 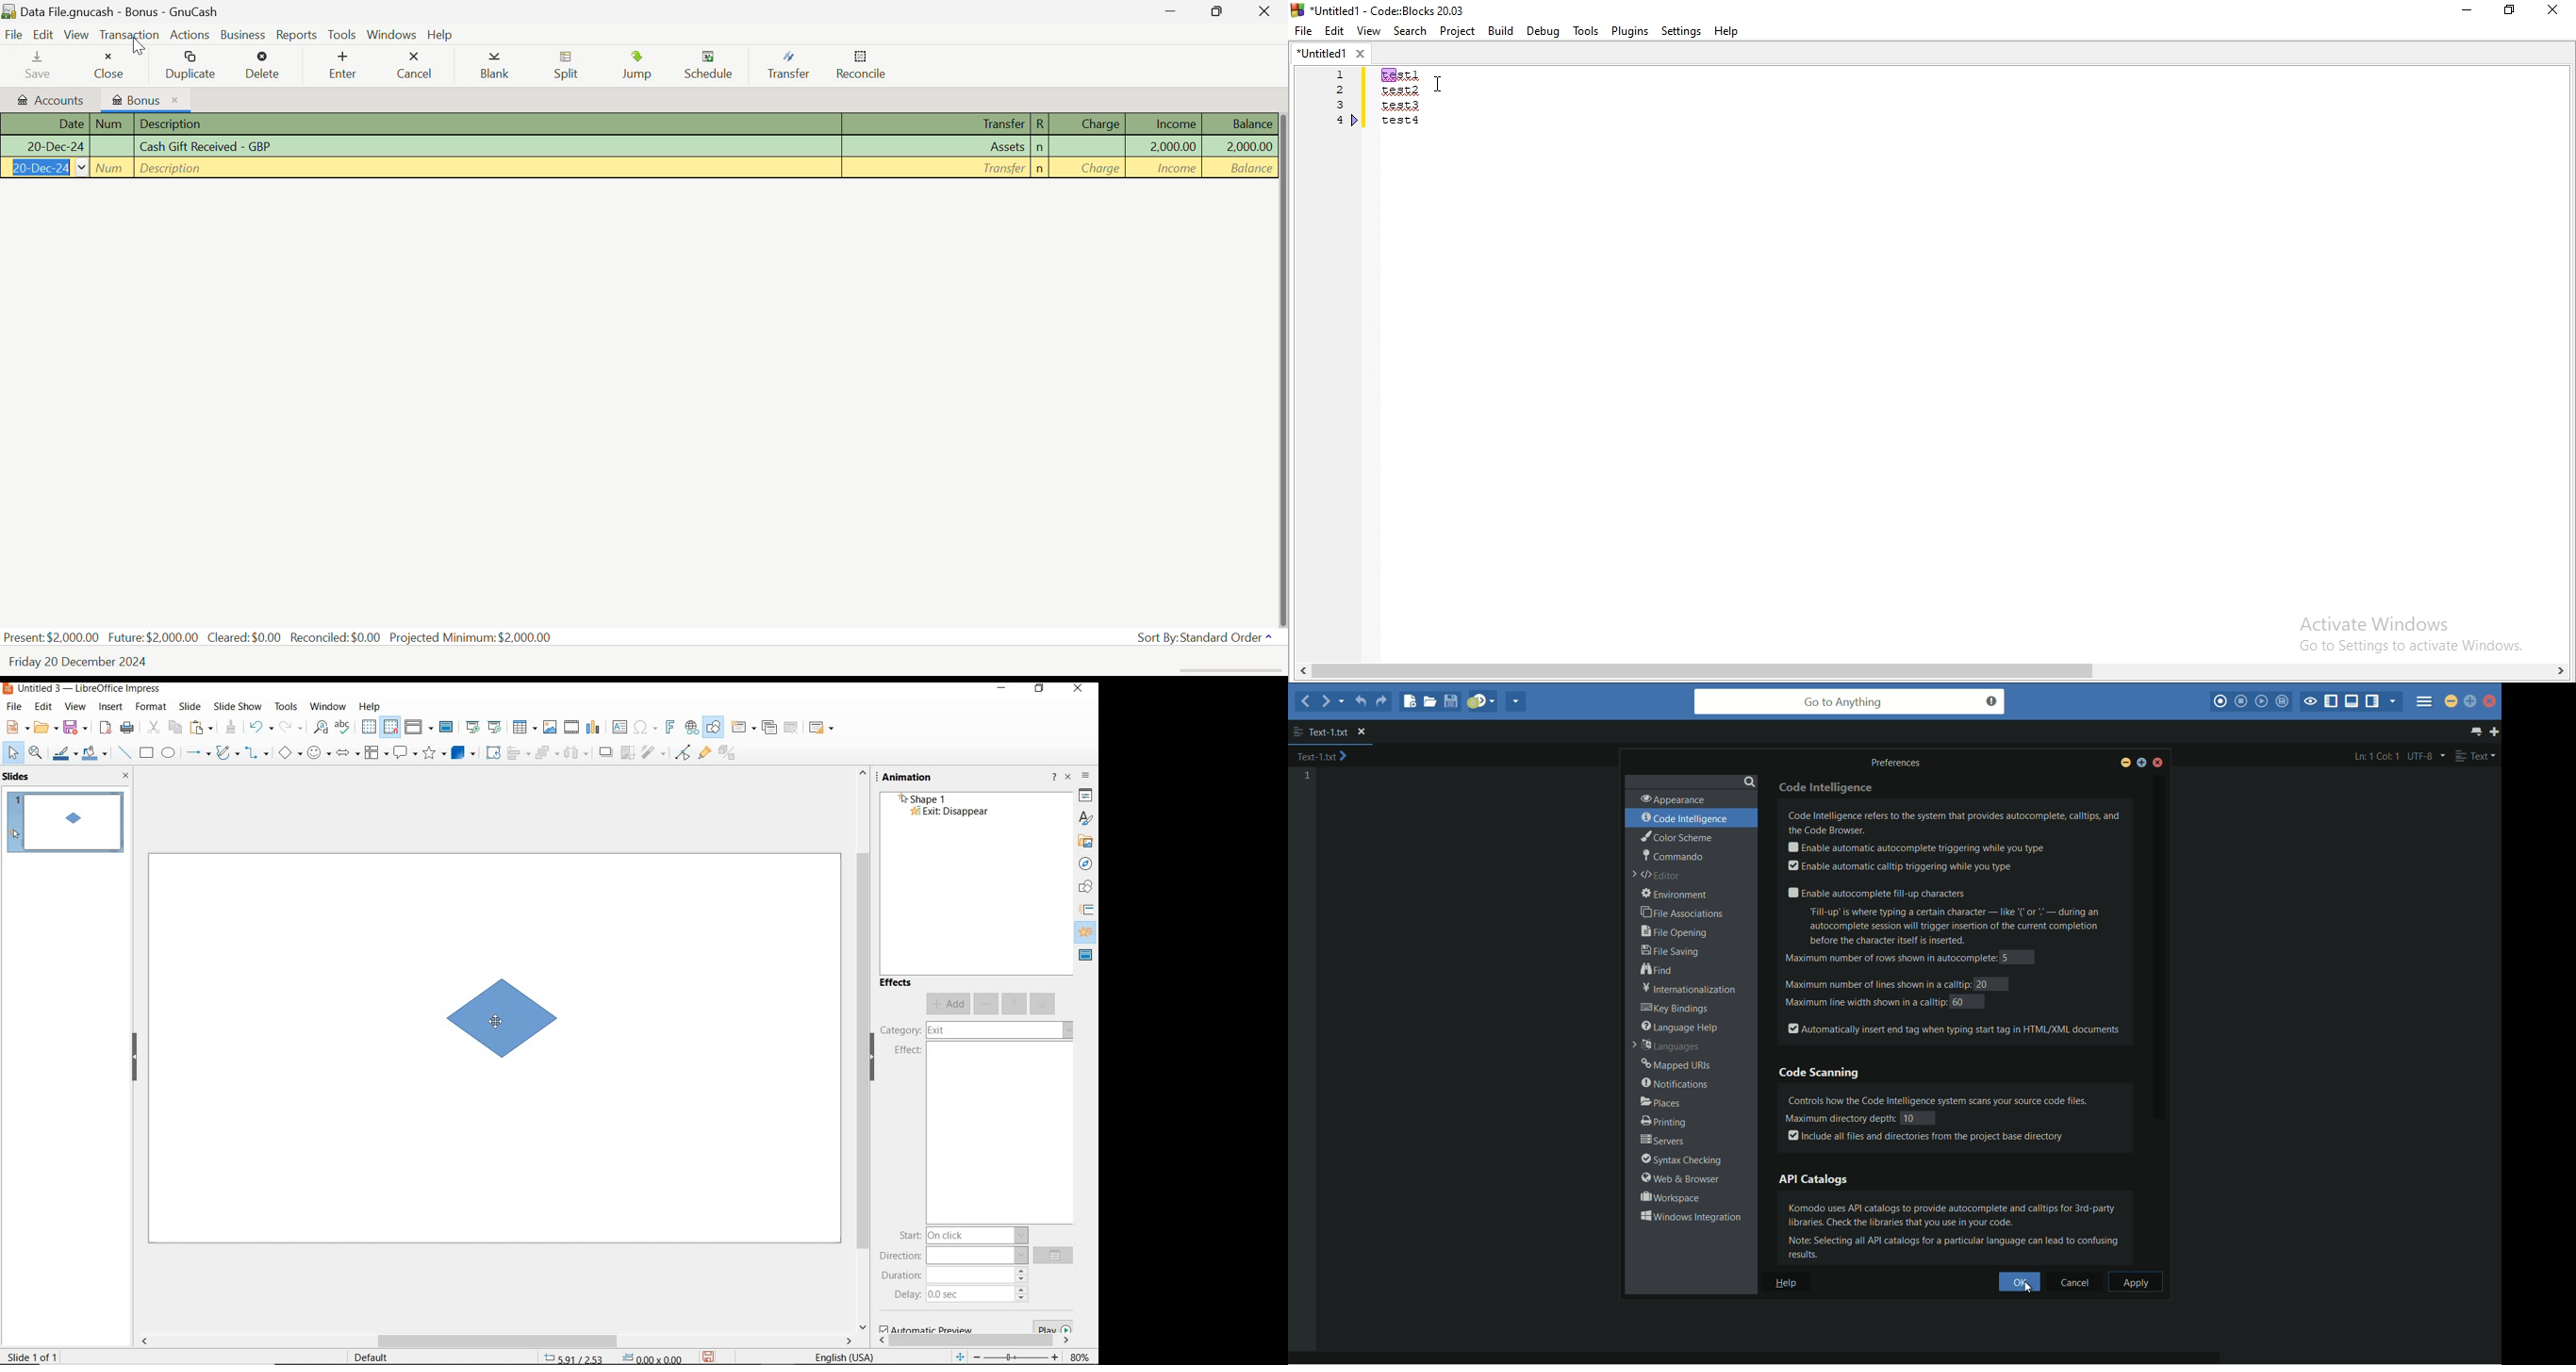 What do you see at coordinates (44, 728) in the screenshot?
I see `open` at bounding box center [44, 728].